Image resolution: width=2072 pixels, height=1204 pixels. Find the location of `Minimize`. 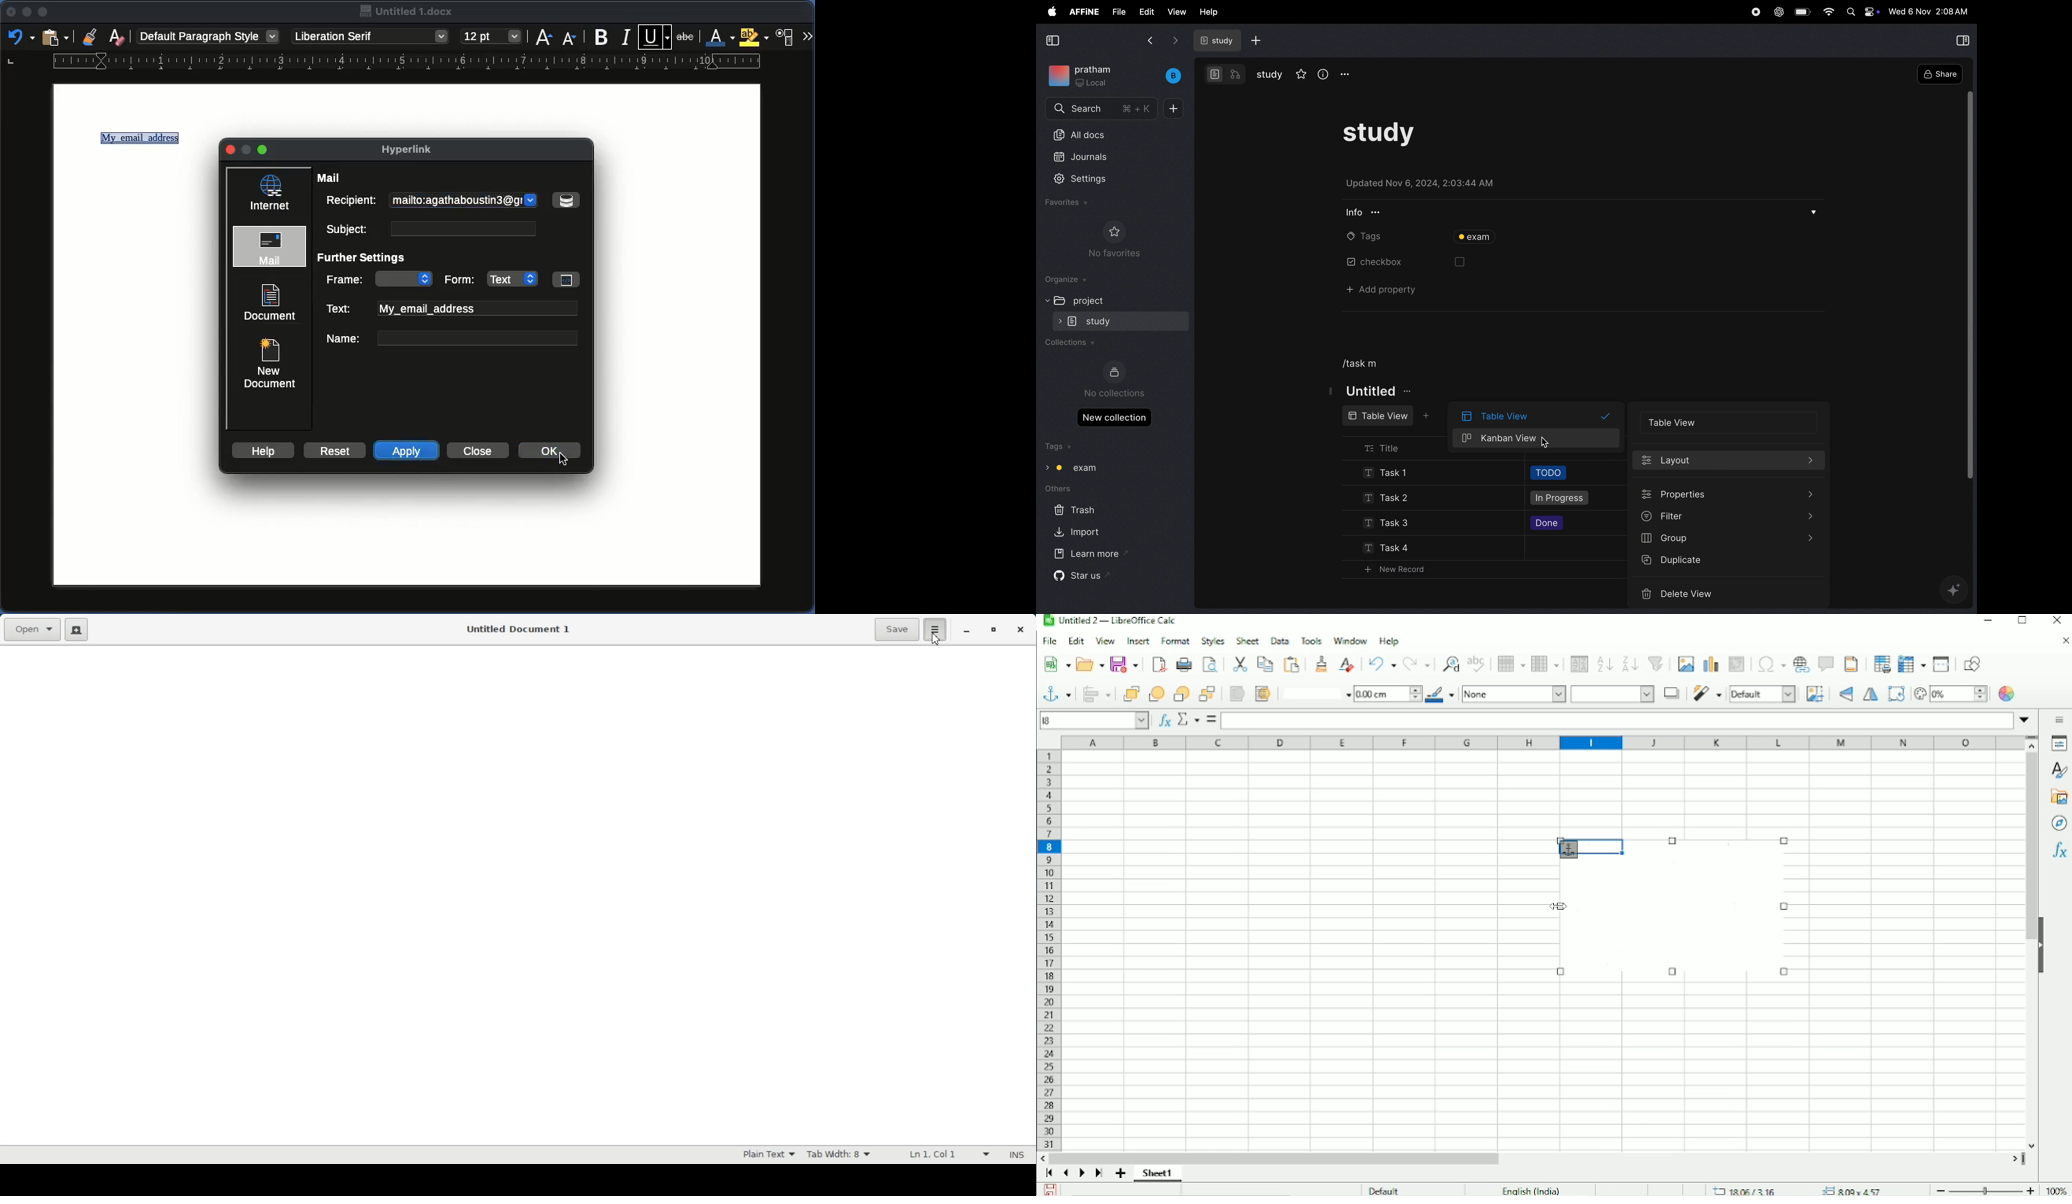

Minimize is located at coordinates (966, 631).